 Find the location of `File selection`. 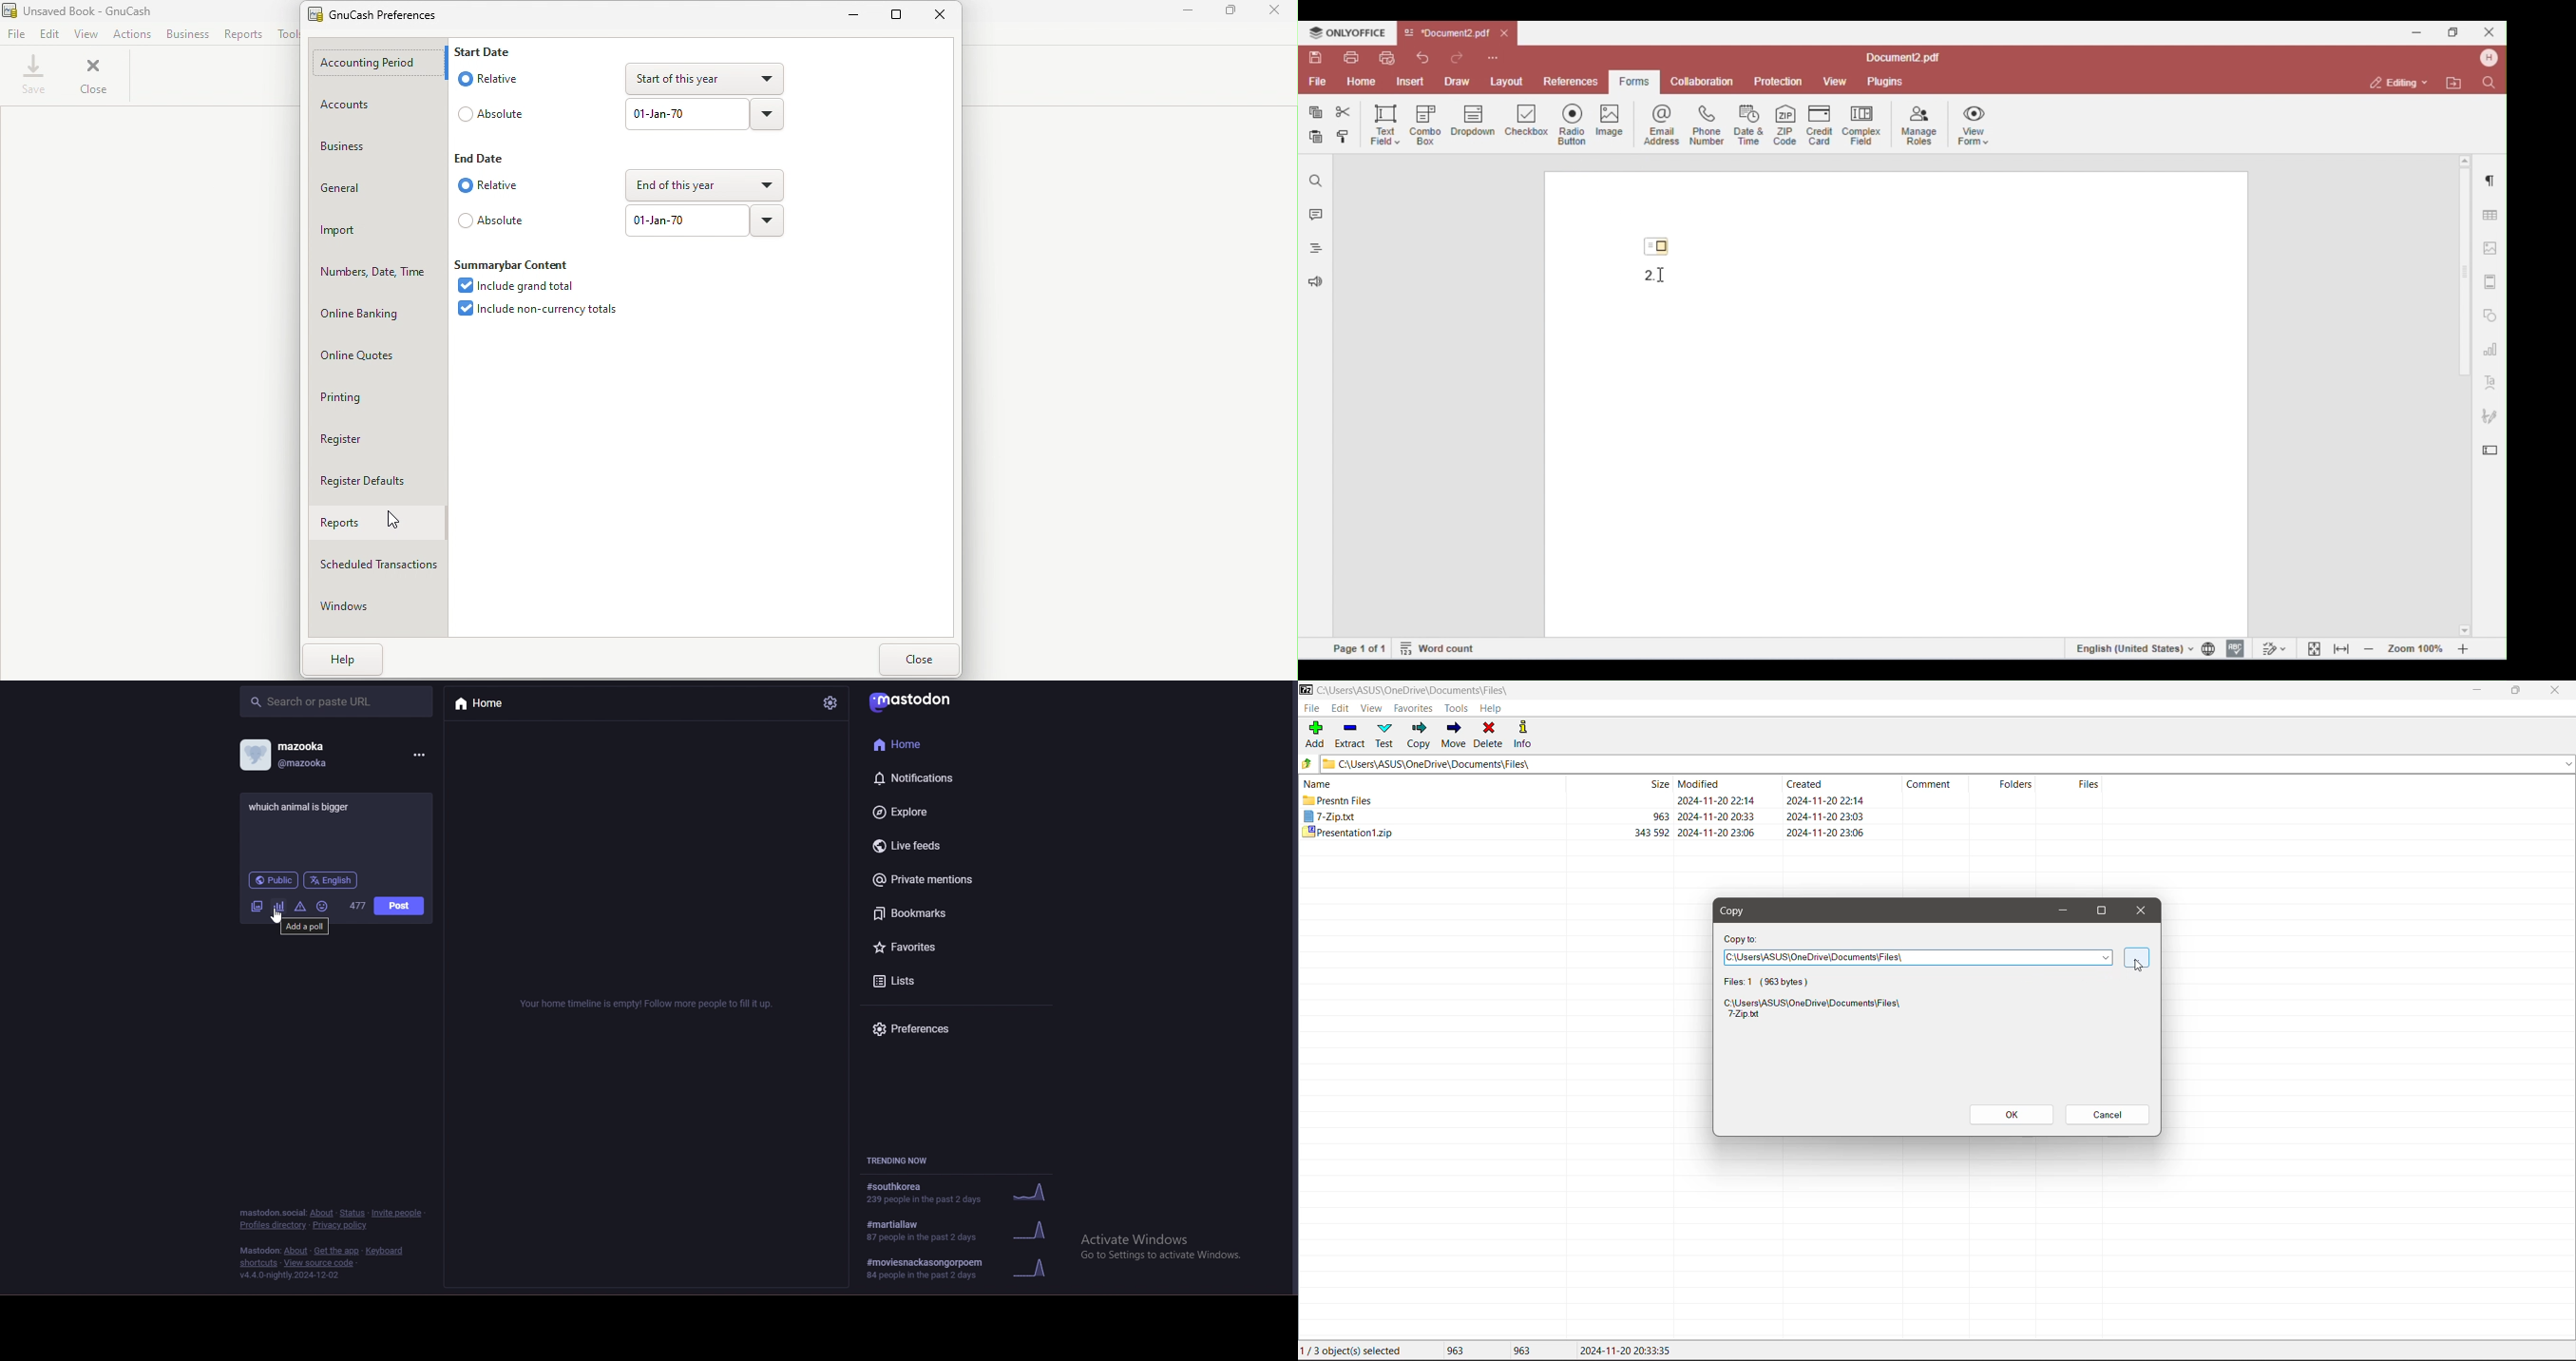

File selection is located at coordinates (1776, 981).